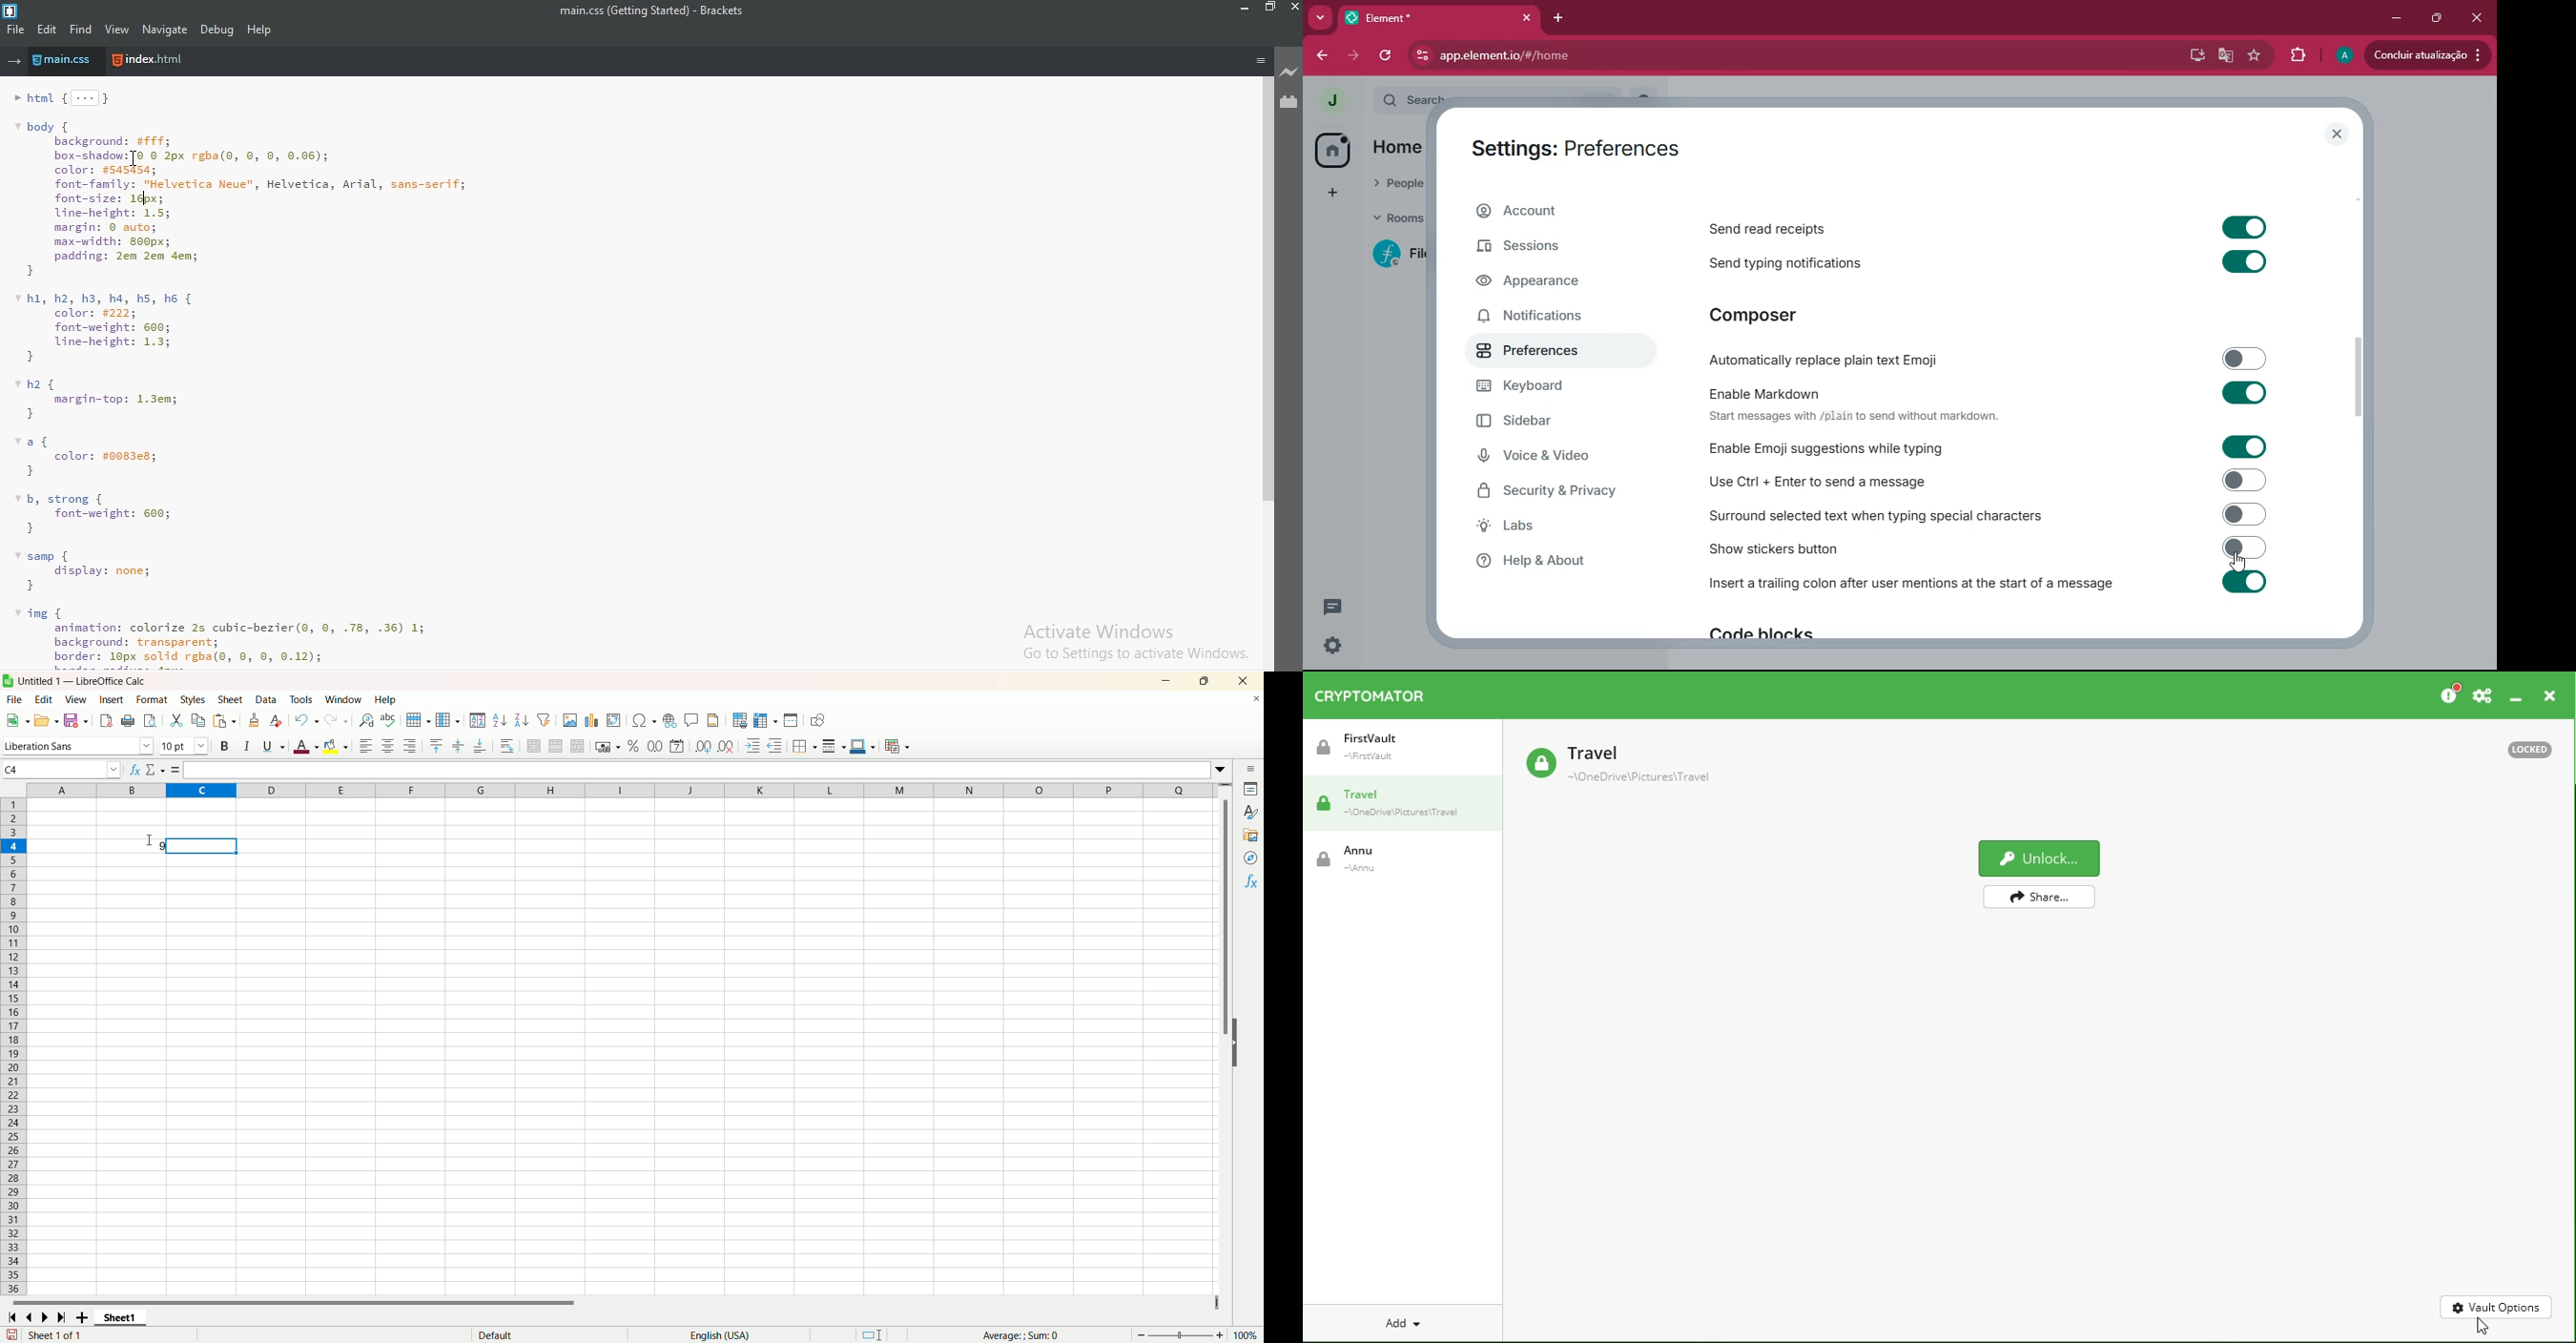 The width and height of the screenshot is (2576, 1344). What do you see at coordinates (741, 720) in the screenshot?
I see `define print area` at bounding box center [741, 720].